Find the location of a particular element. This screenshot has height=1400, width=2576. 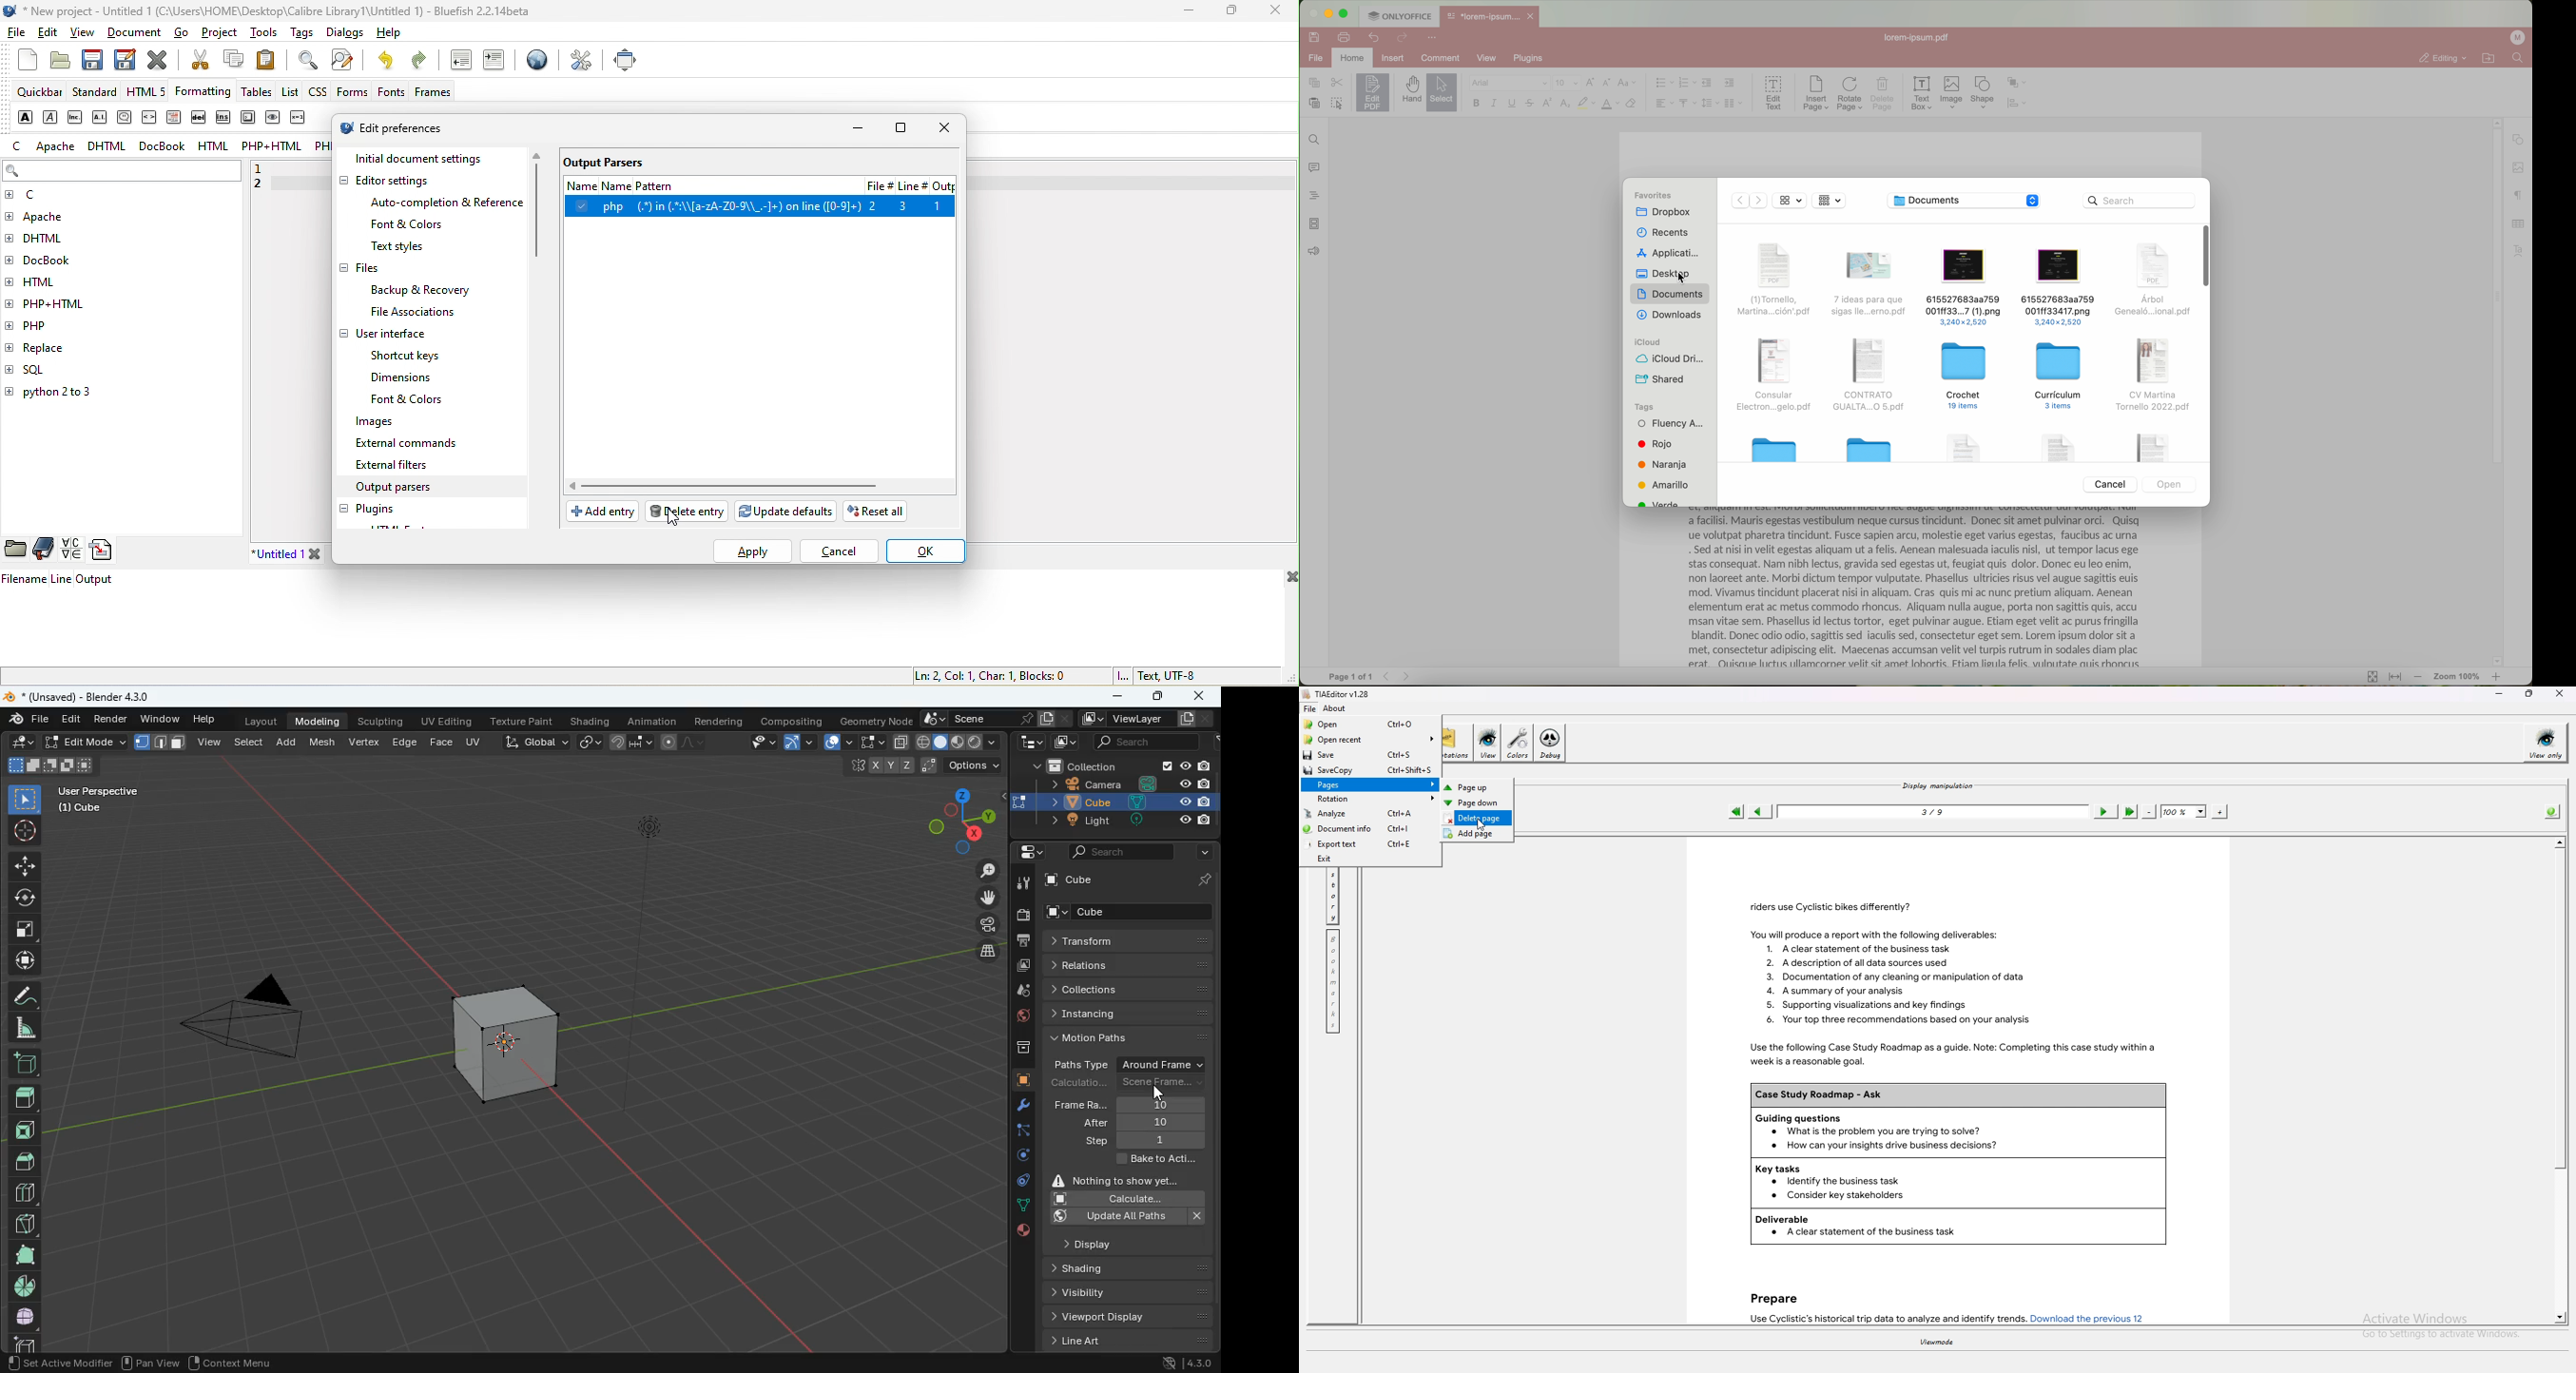

tables is located at coordinates (259, 94).